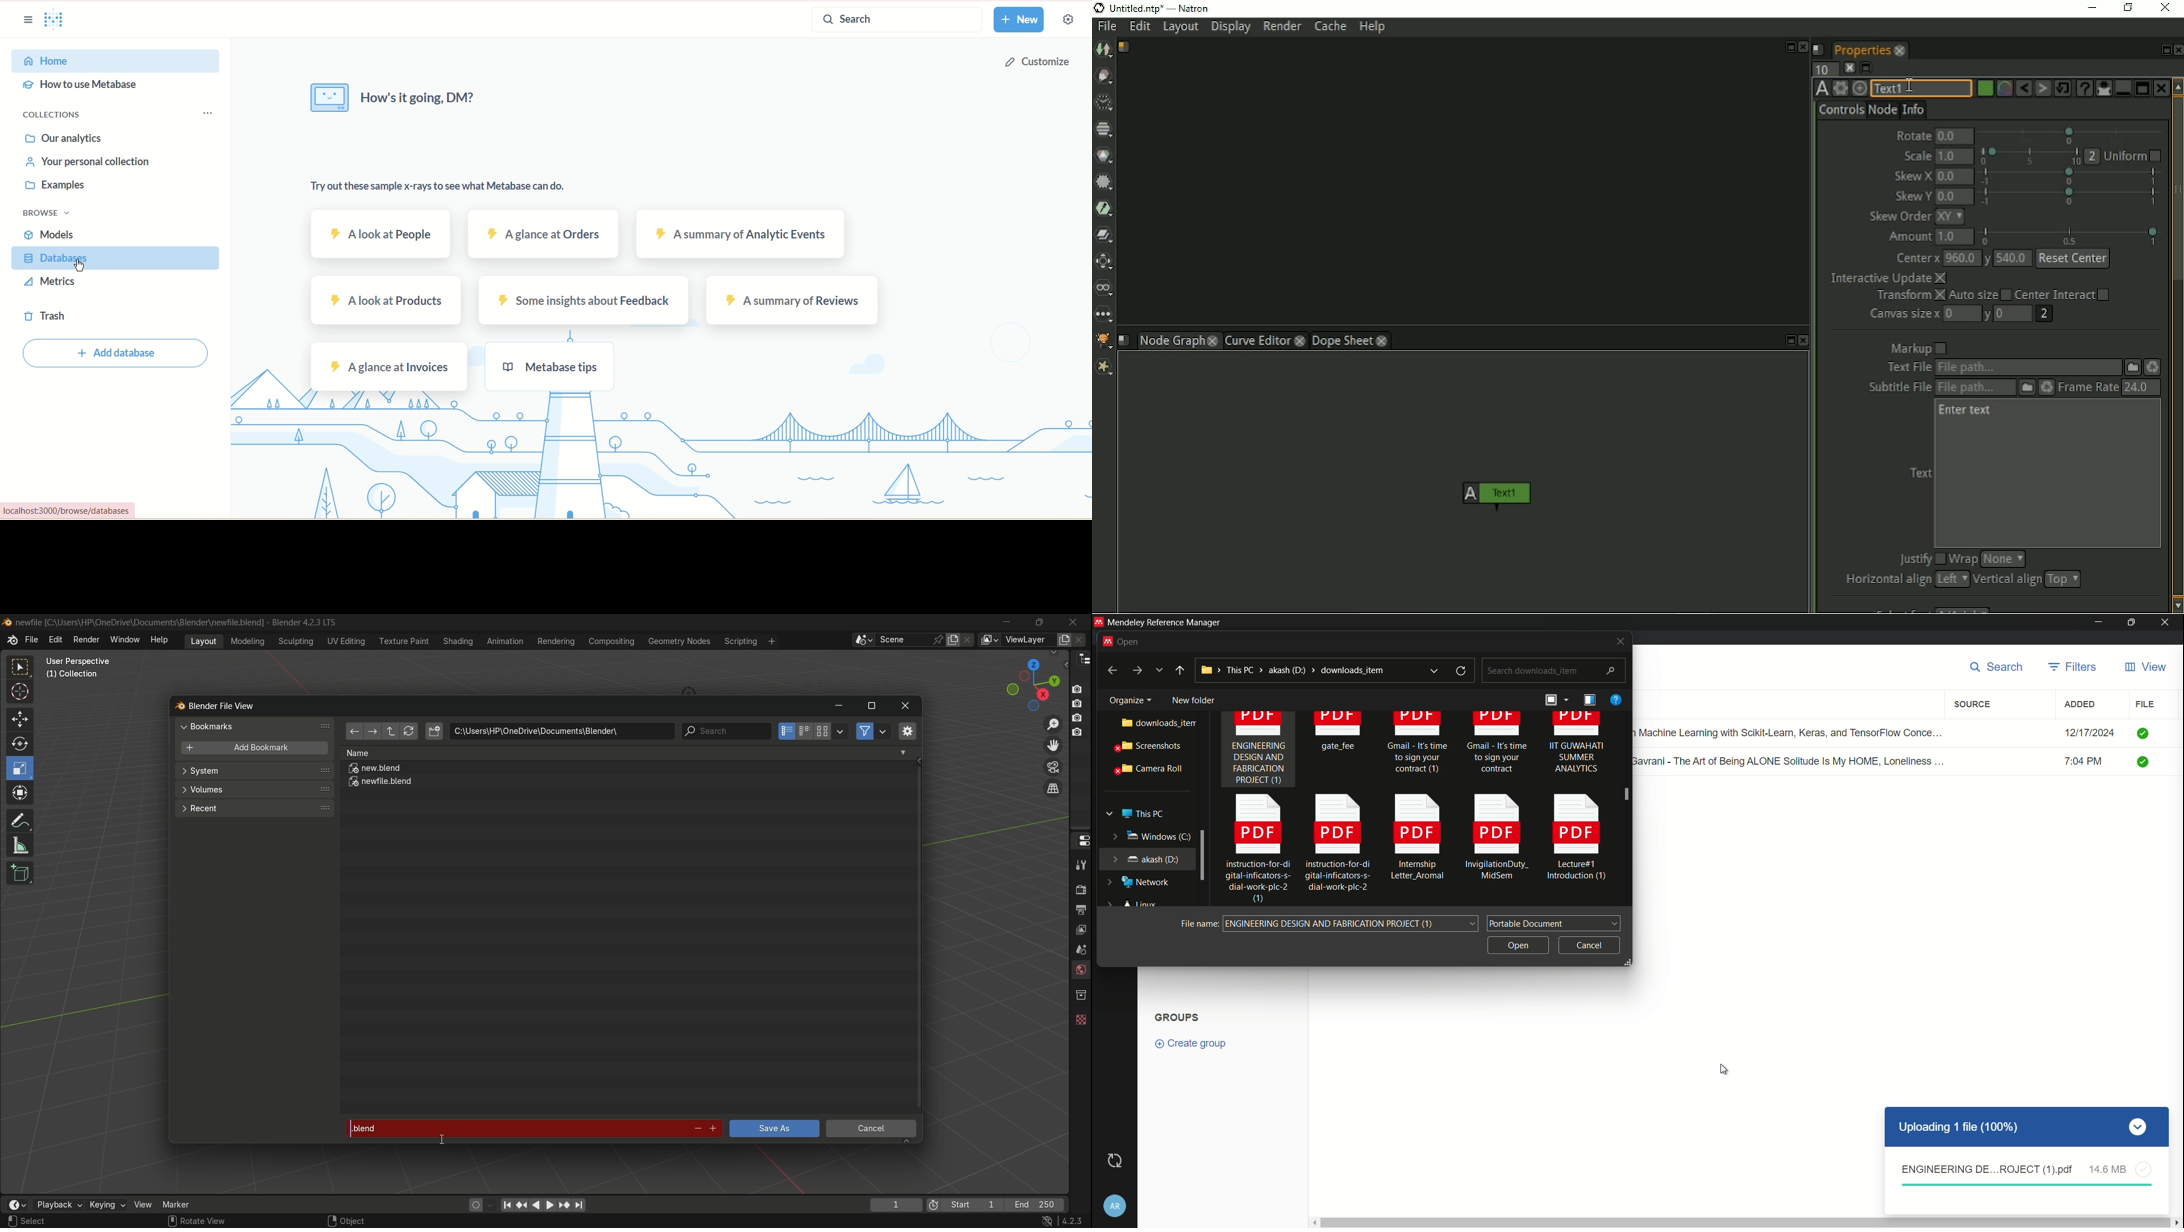  I want to click on scale, so click(22, 768).